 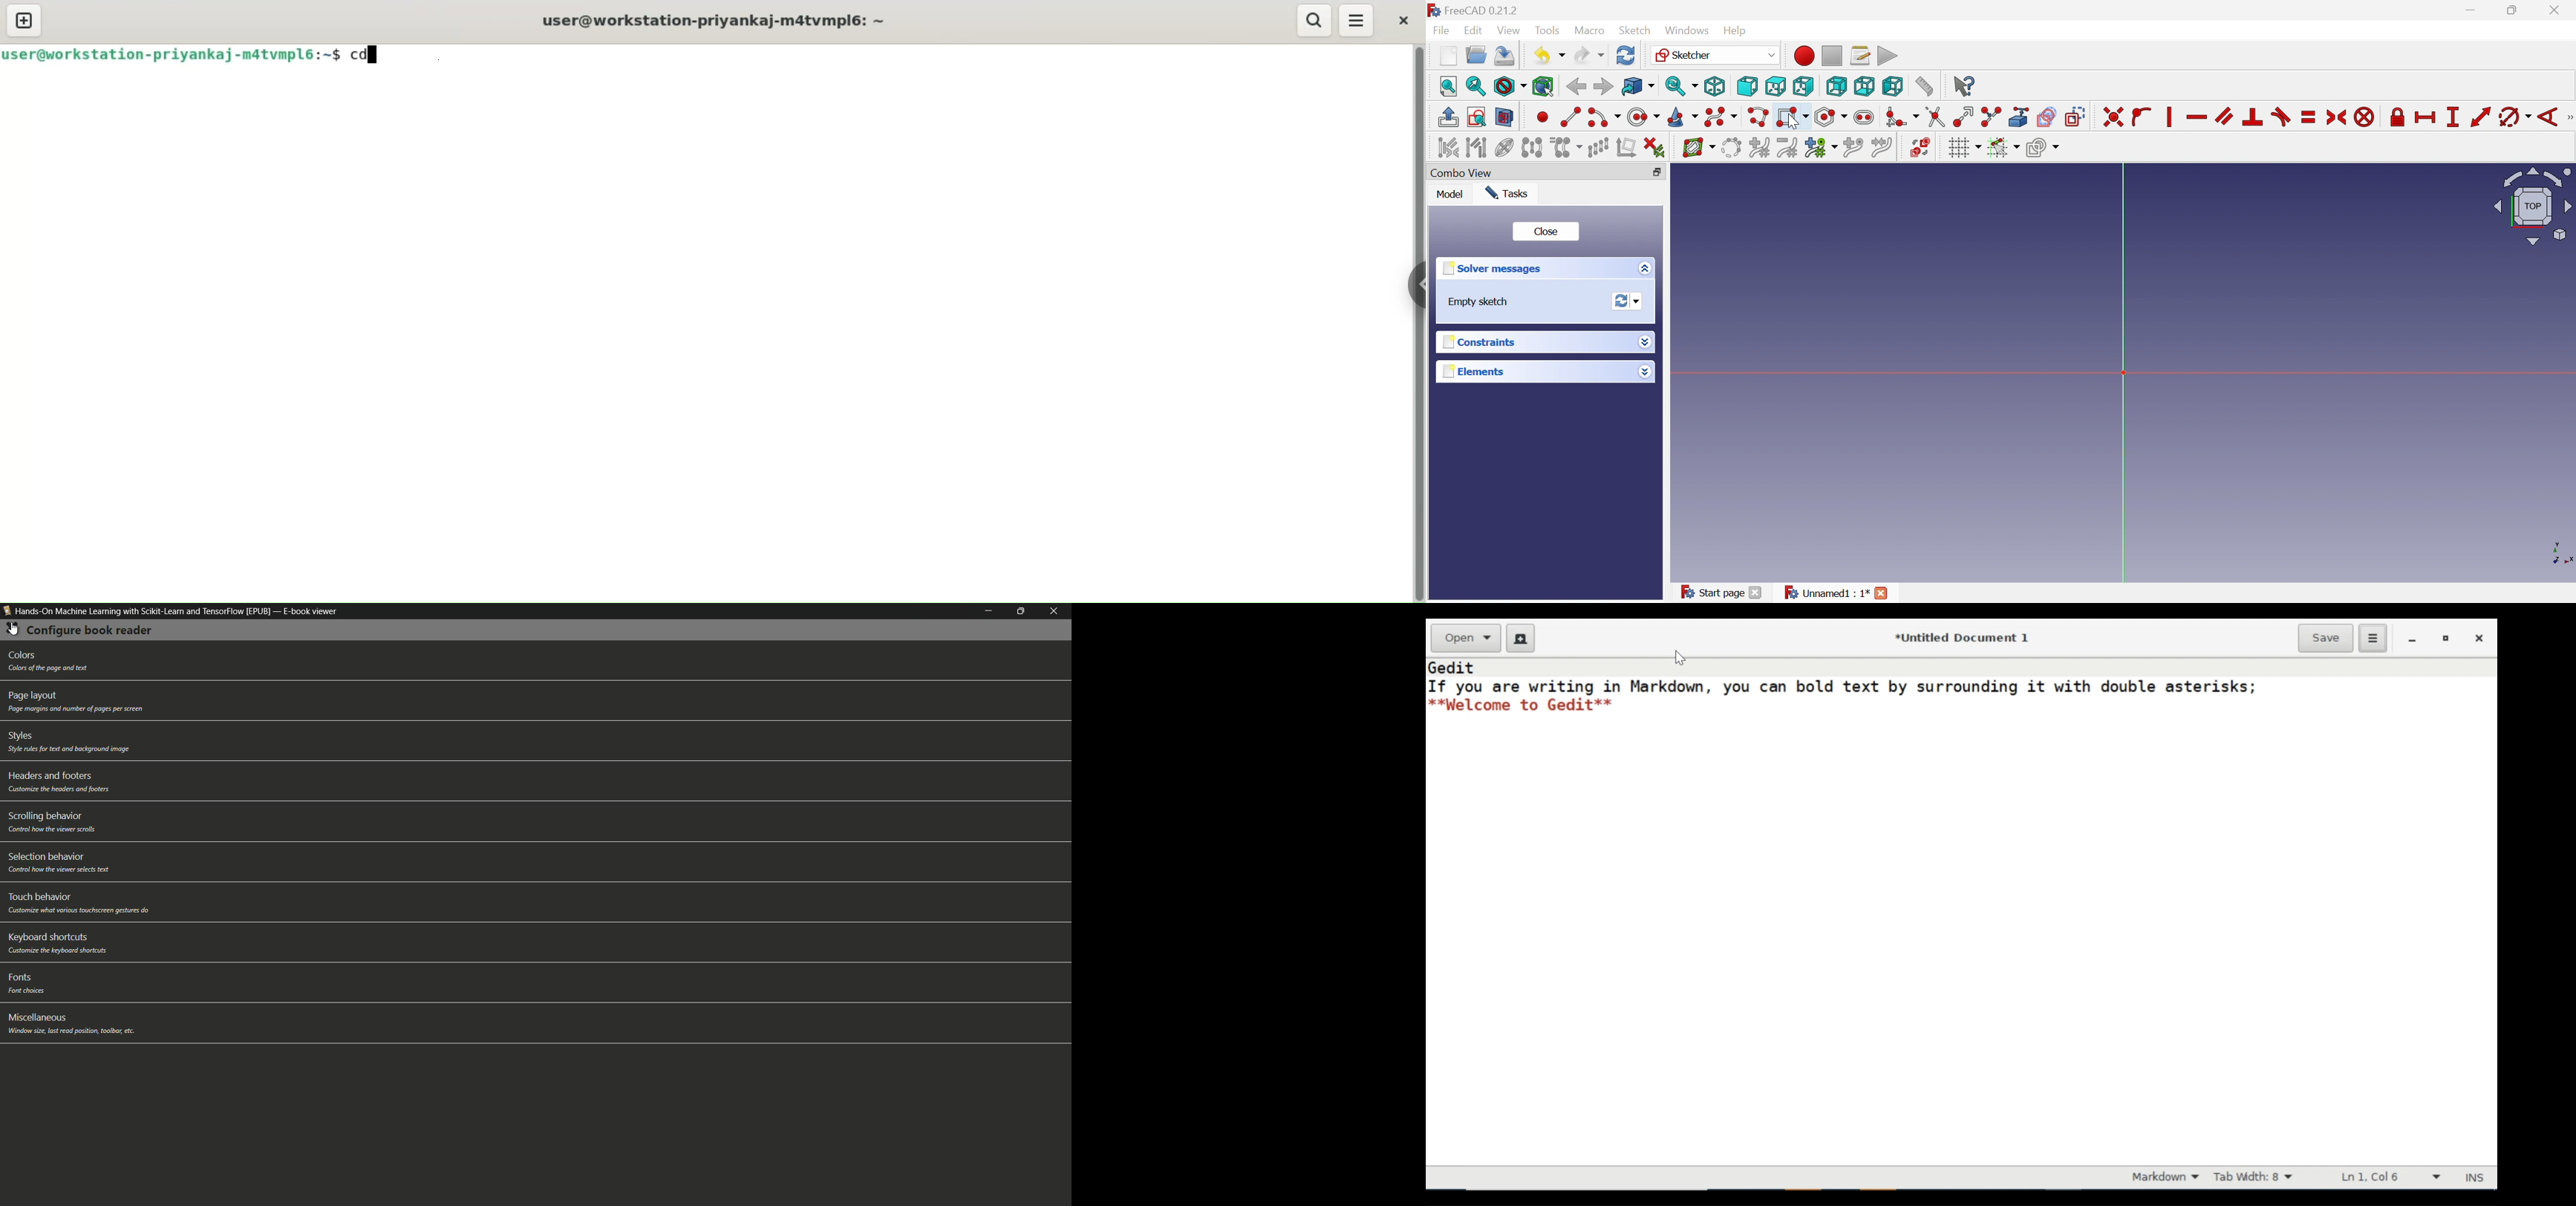 I want to click on Constrain arc or angle, so click(x=2516, y=117).